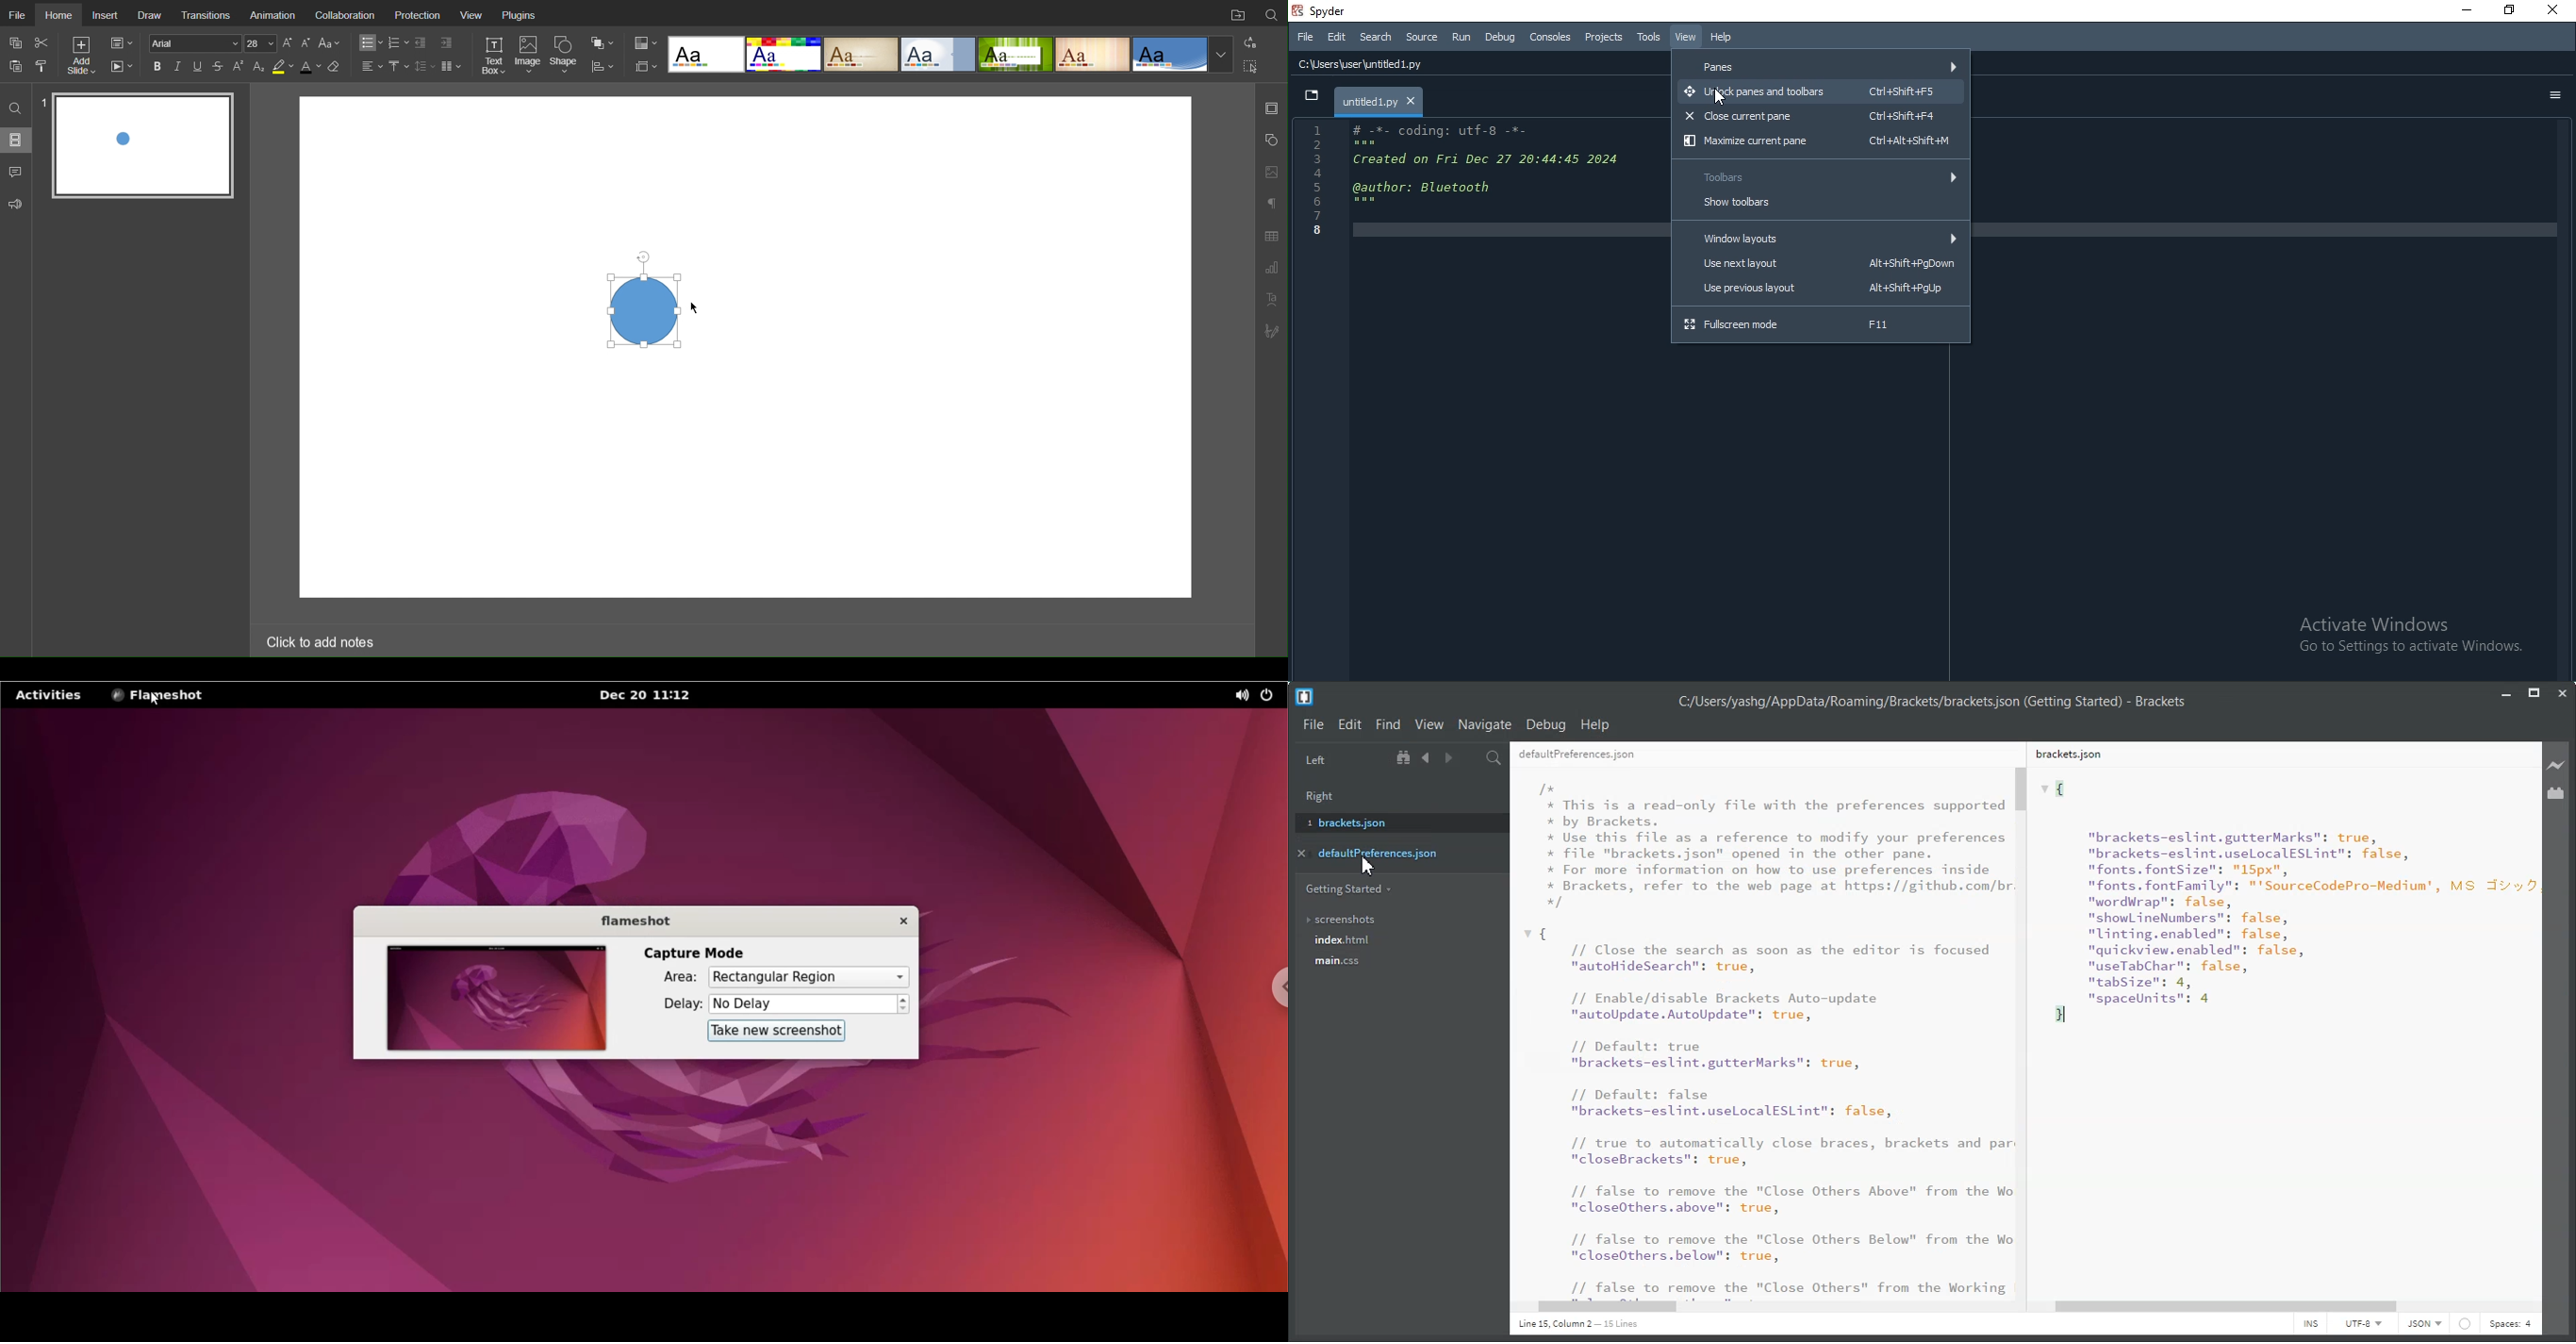 The image size is (2576, 1344). Describe the element at coordinates (17, 172) in the screenshot. I see `Comments` at that location.